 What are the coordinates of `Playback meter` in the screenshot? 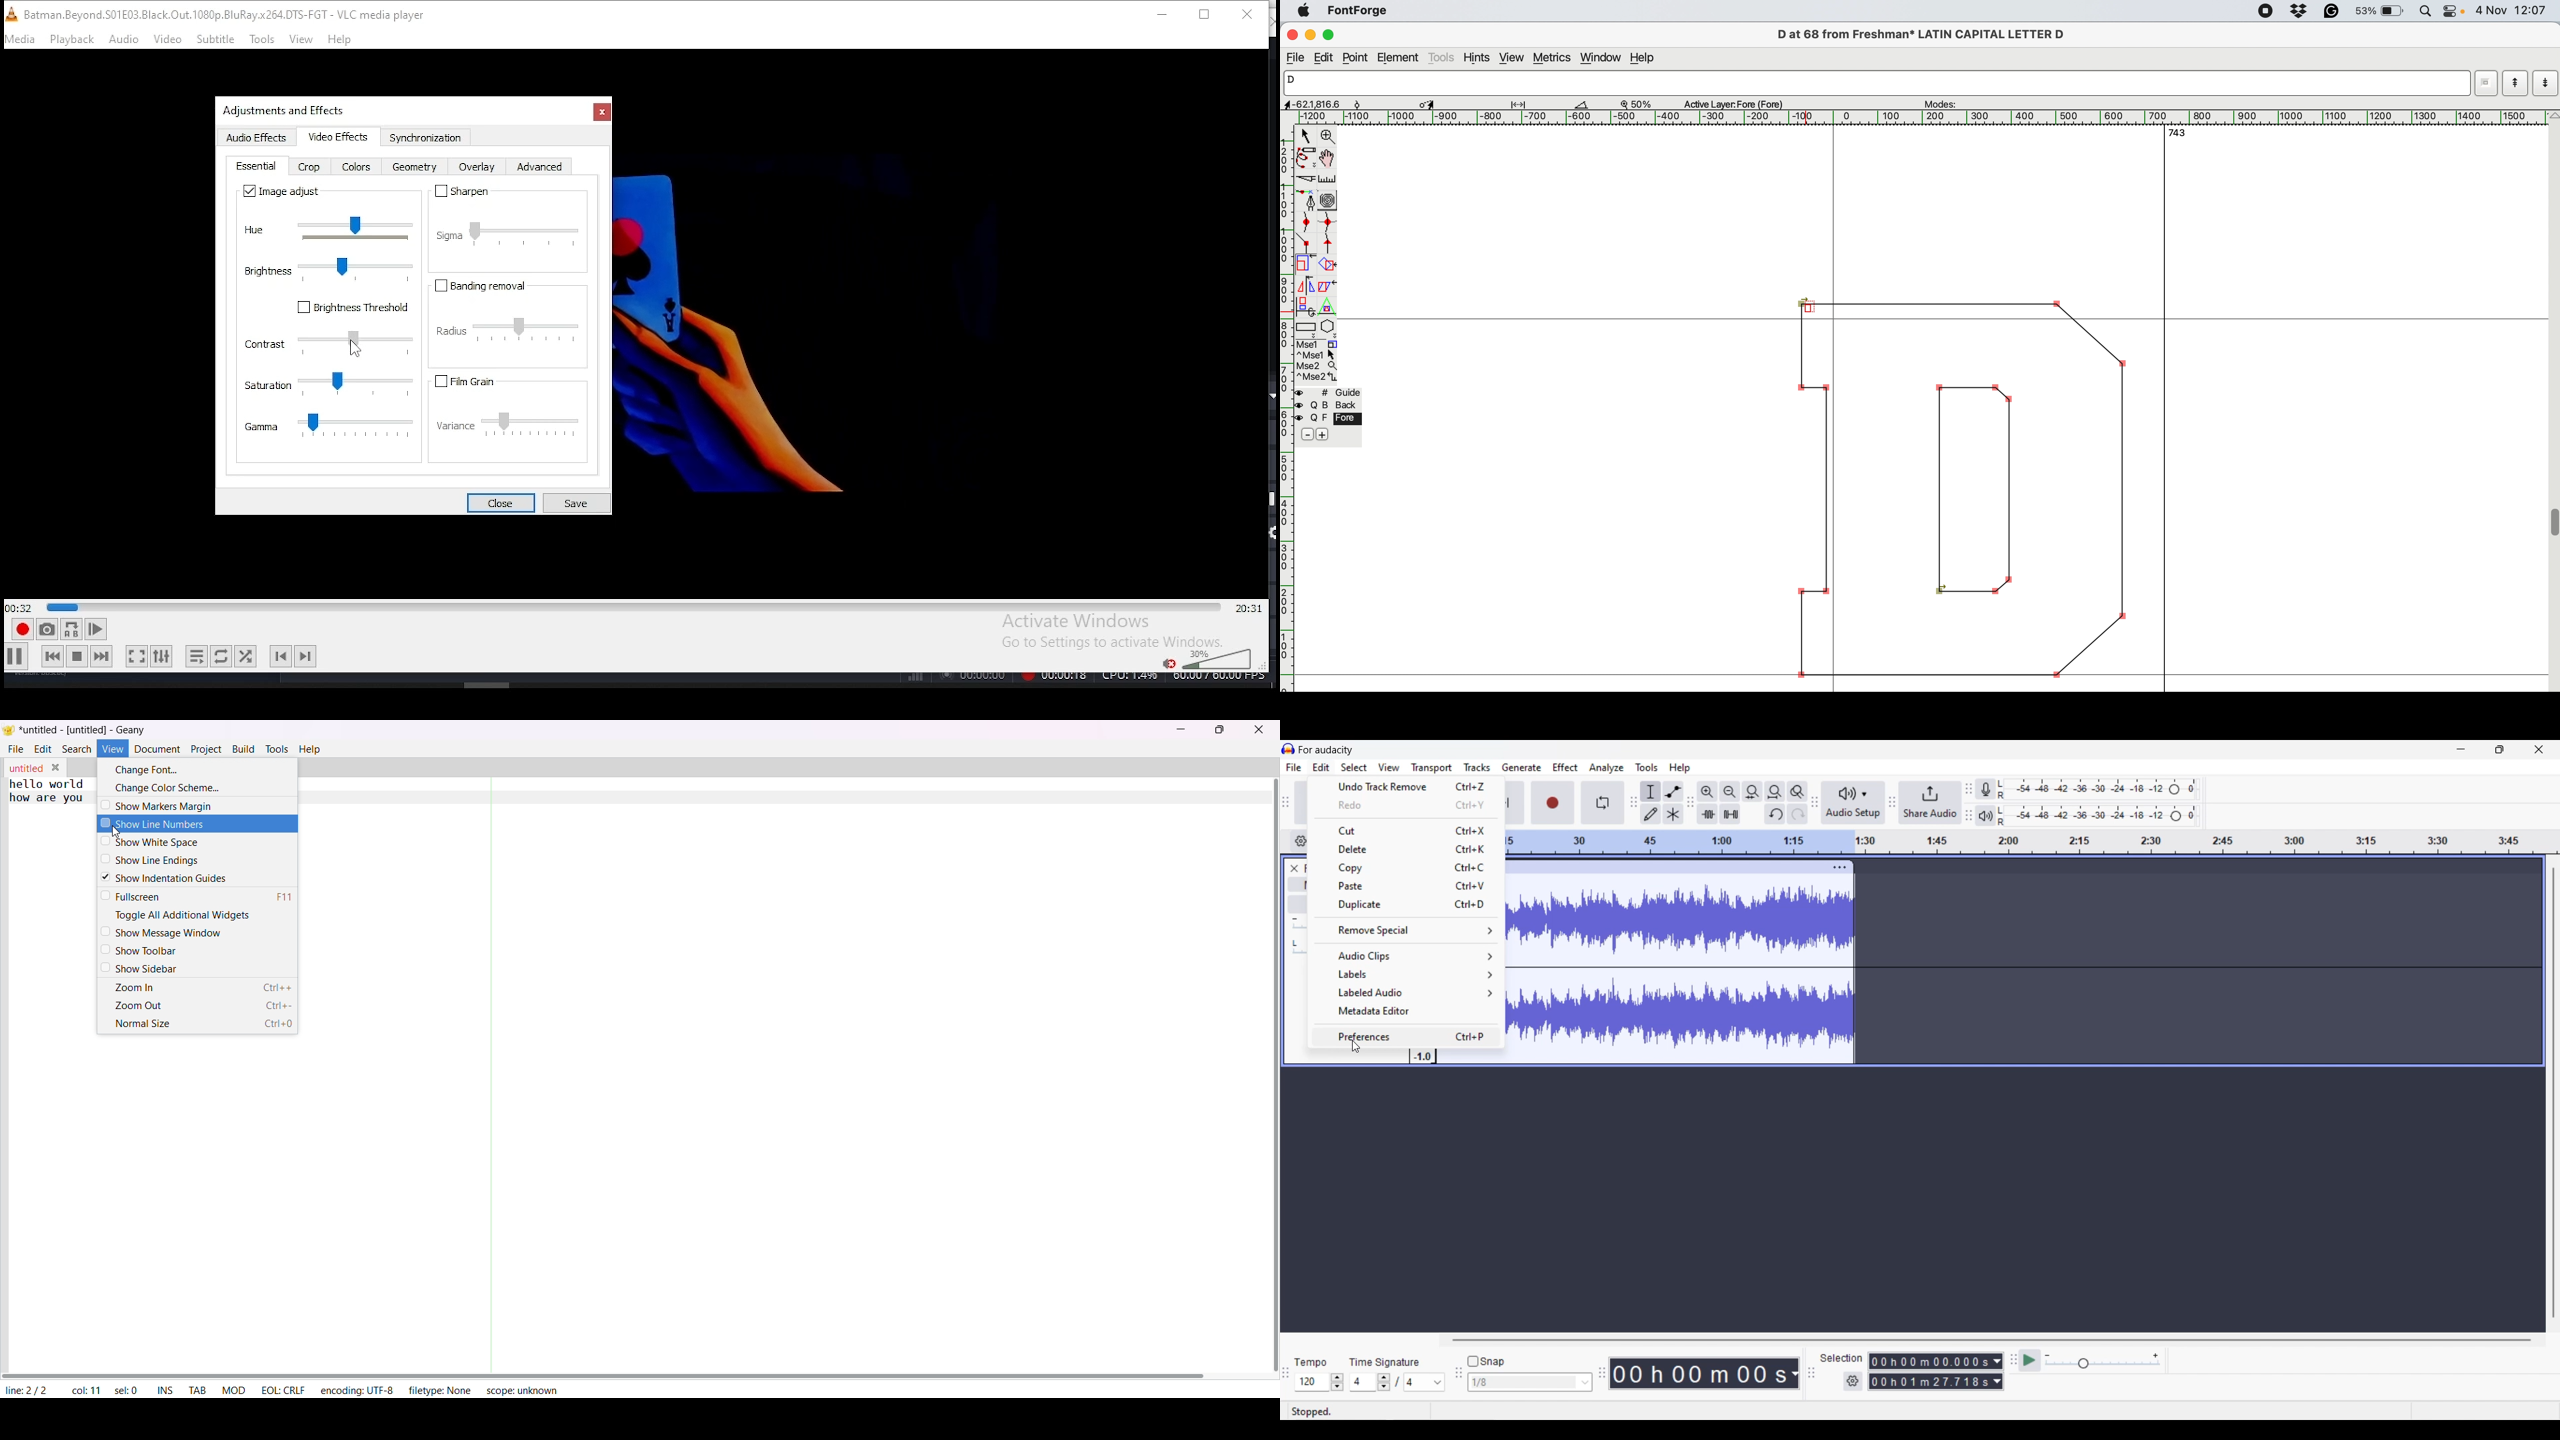 It's located at (1986, 815).